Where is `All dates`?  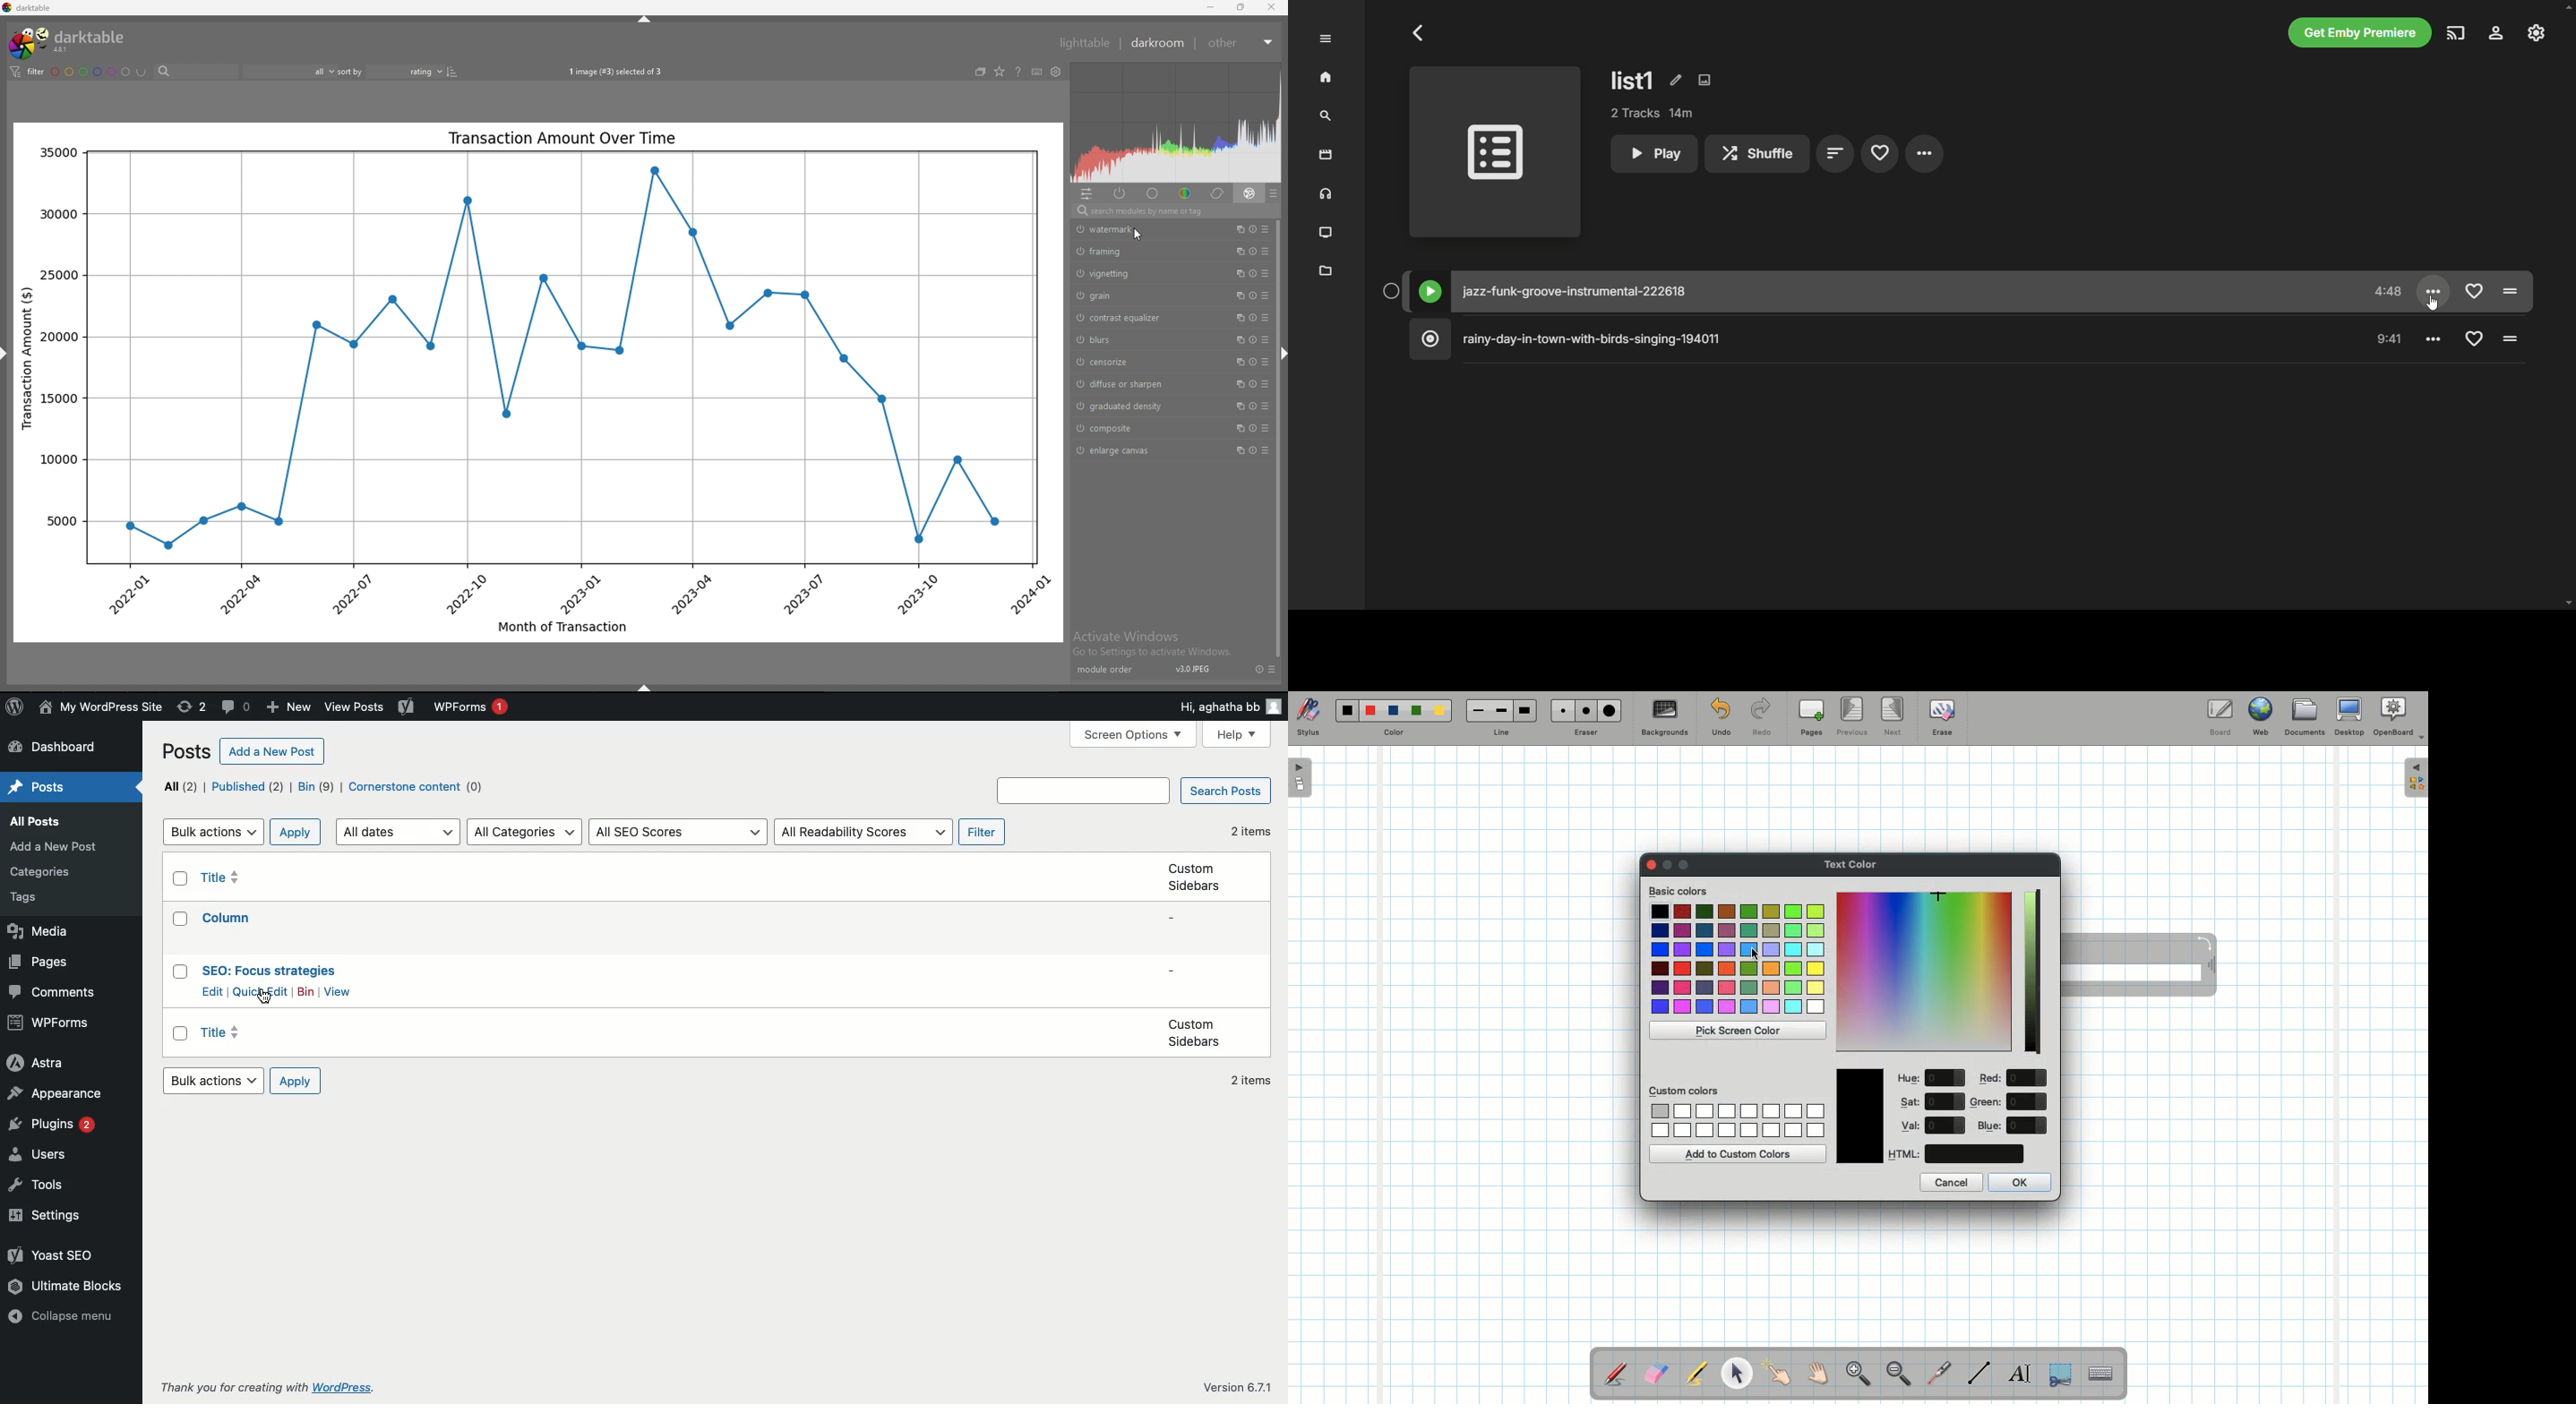 All dates is located at coordinates (400, 831).